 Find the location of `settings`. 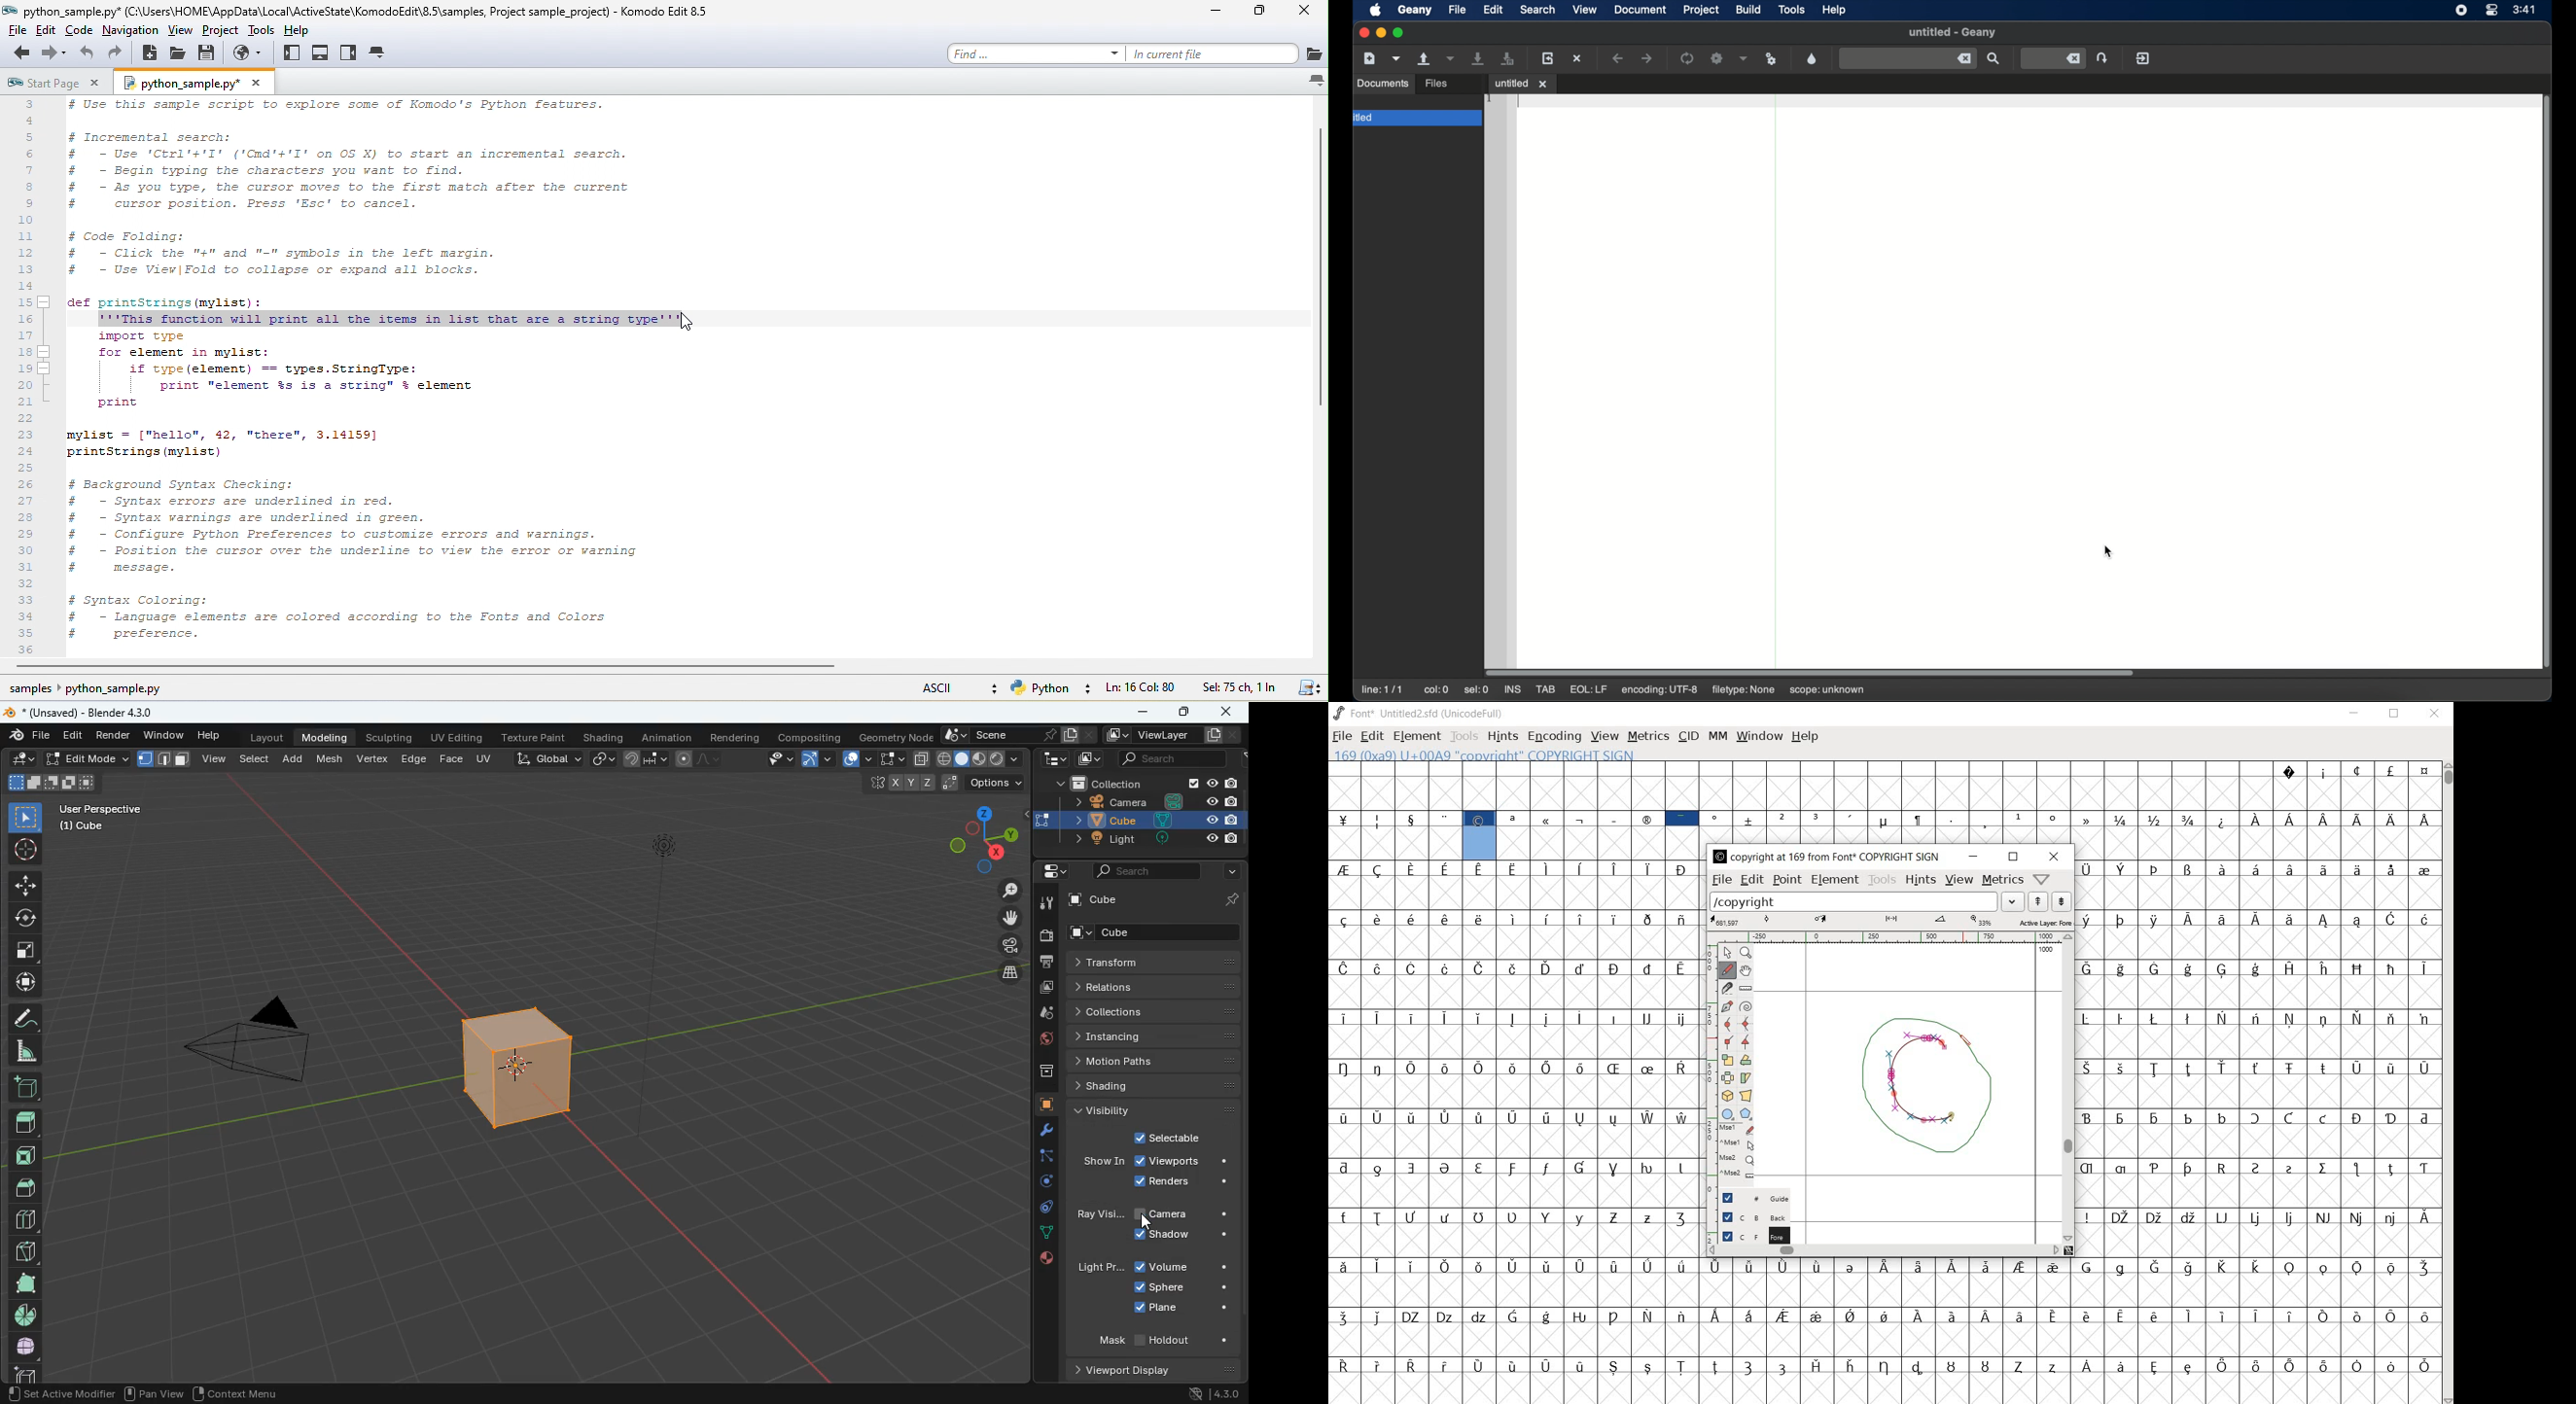

settings is located at coordinates (1050, 870).